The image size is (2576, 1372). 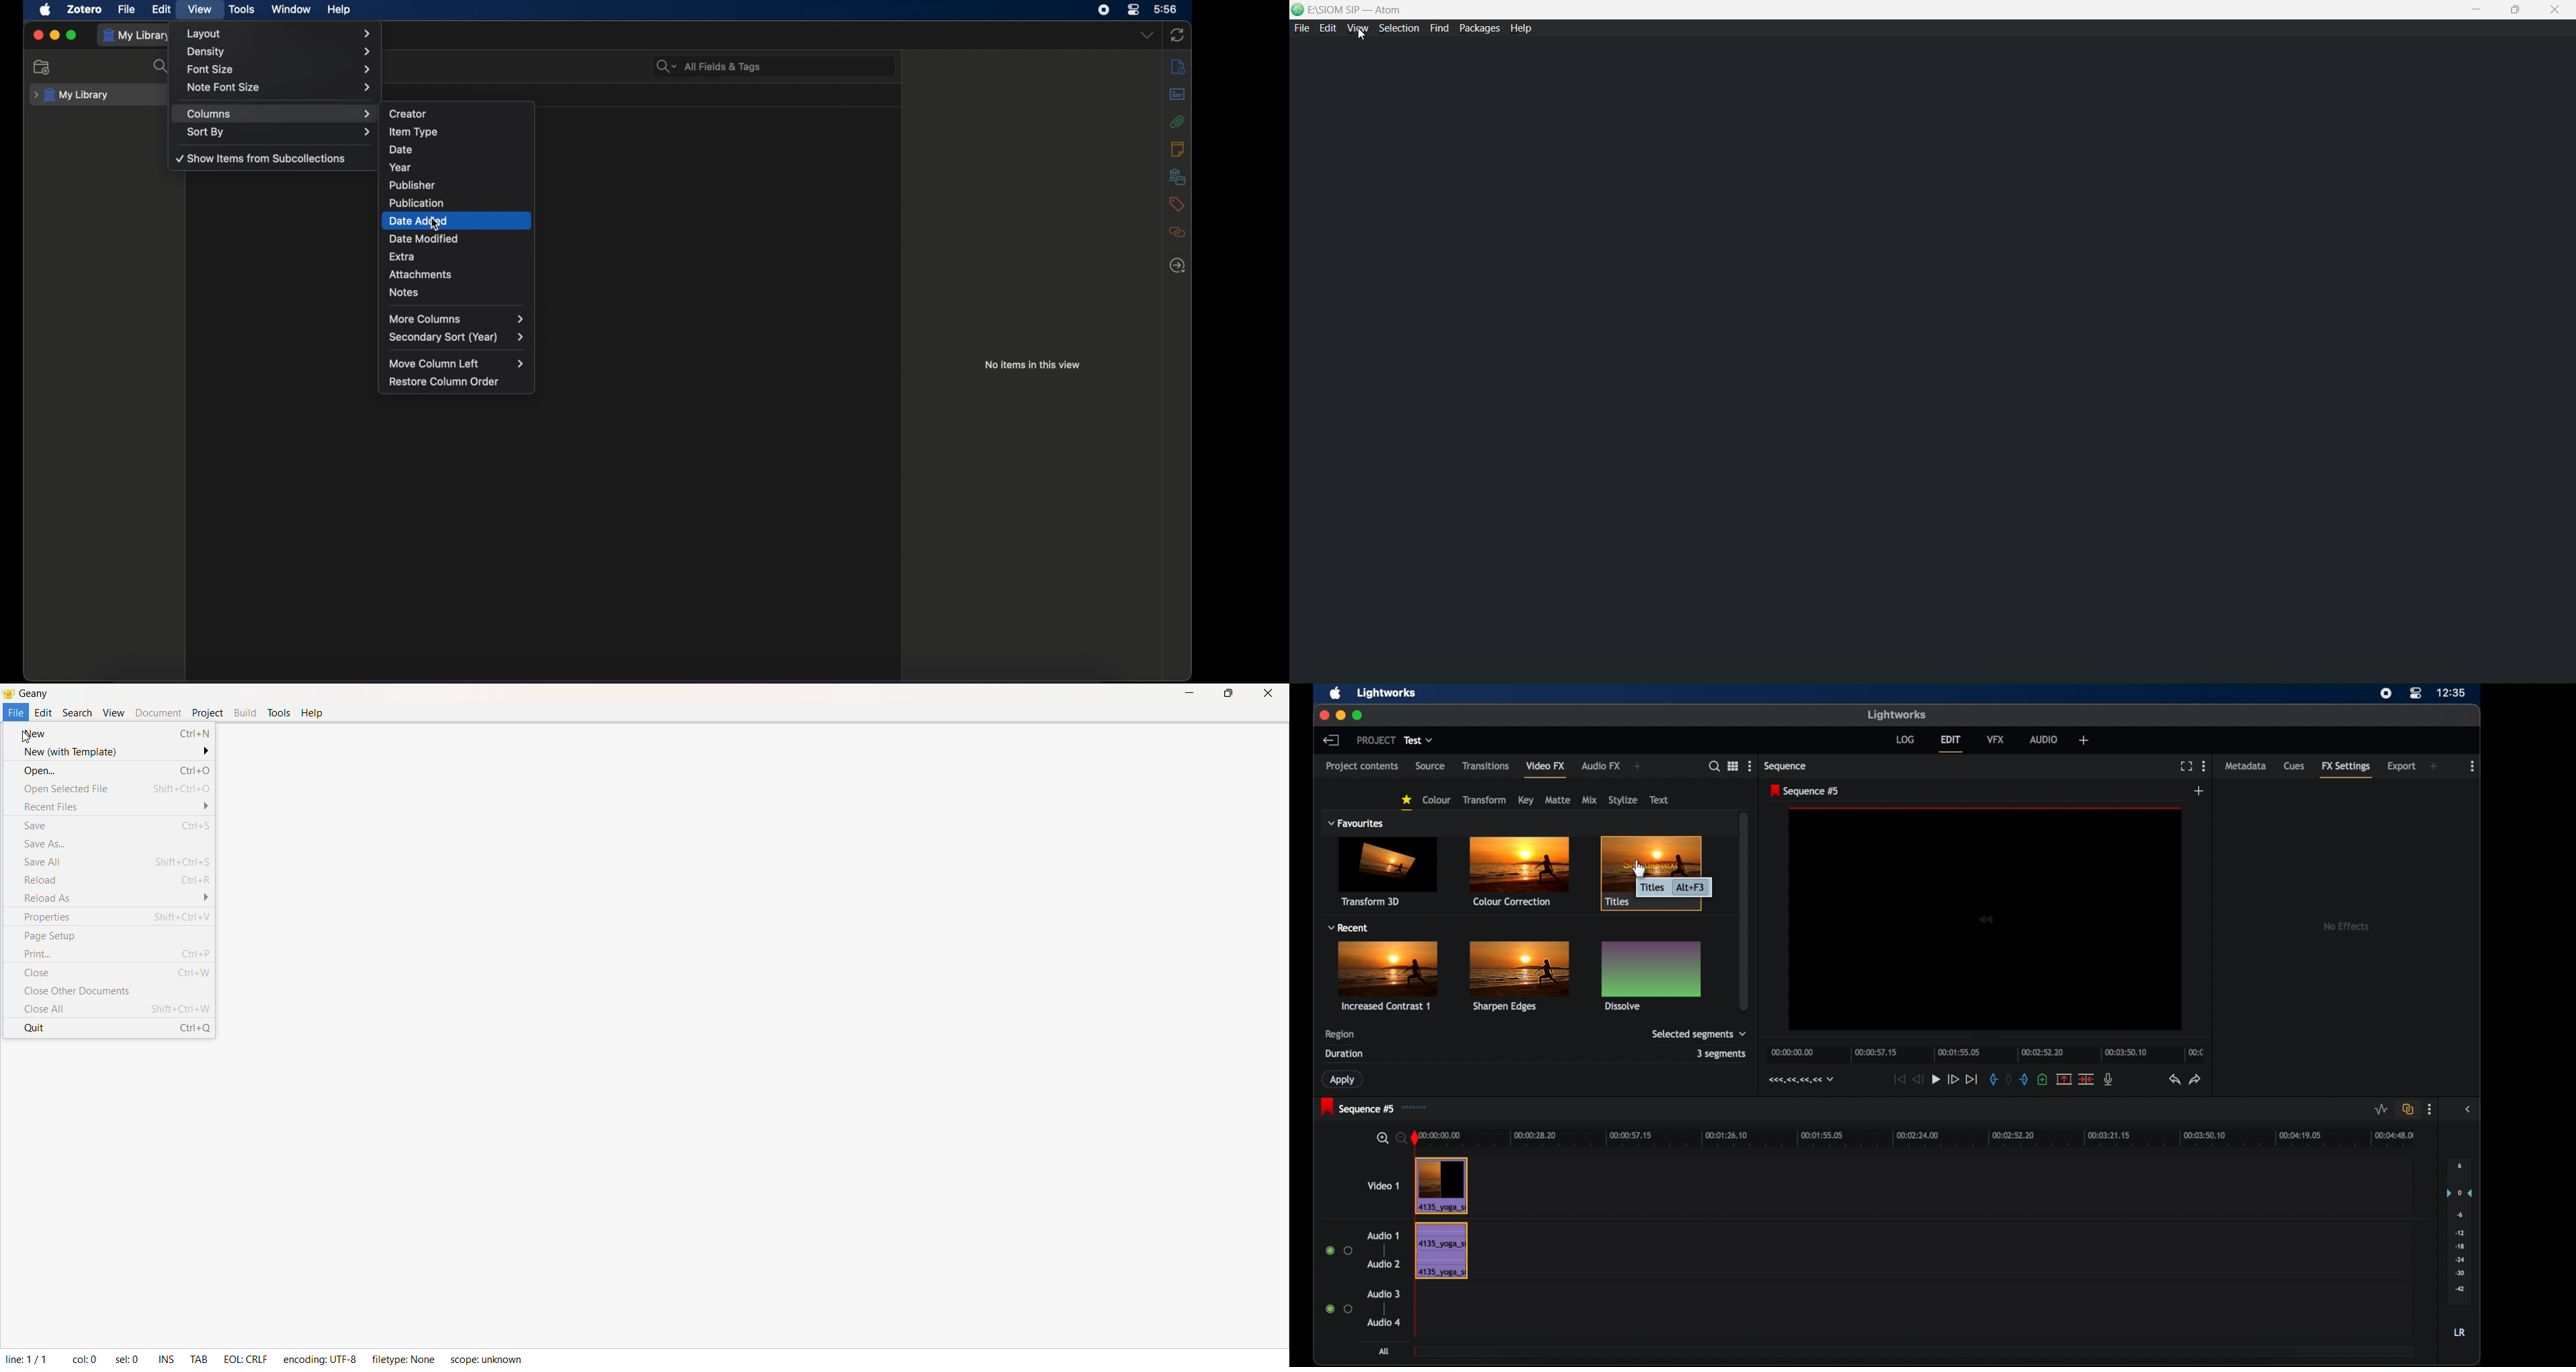 I want to click on Project, so click(x=207, y=712).